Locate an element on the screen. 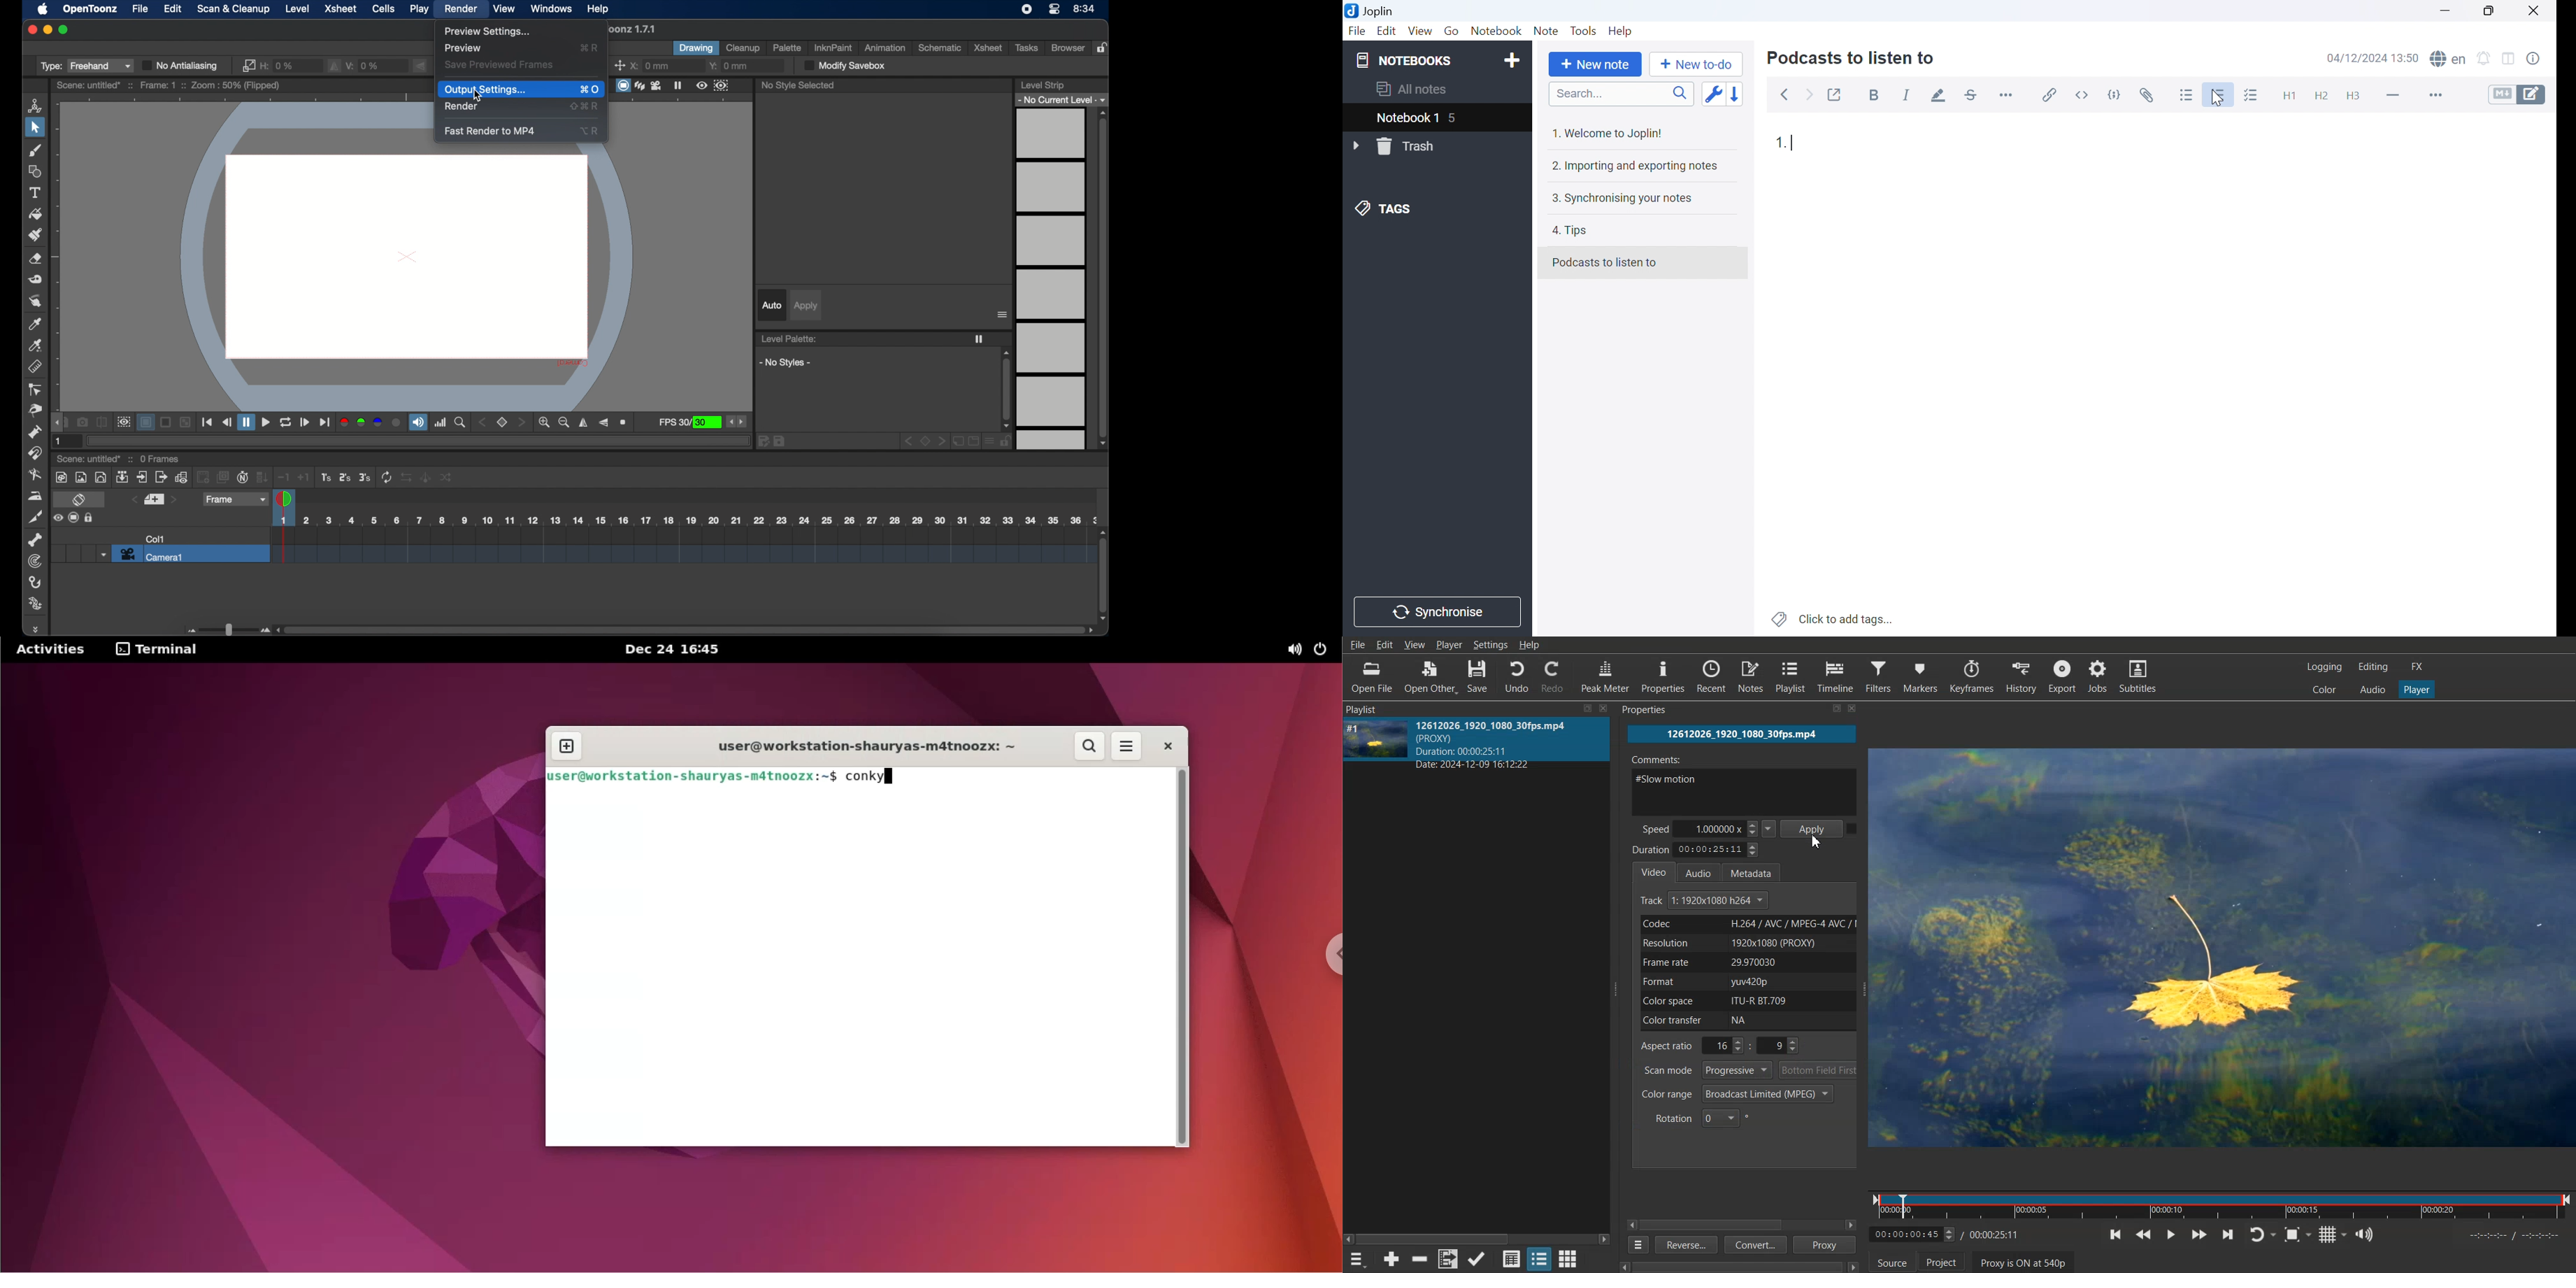 The width and height of the screenshot is (2576, 1288). camera 1 is located at coordinates (191, 554).